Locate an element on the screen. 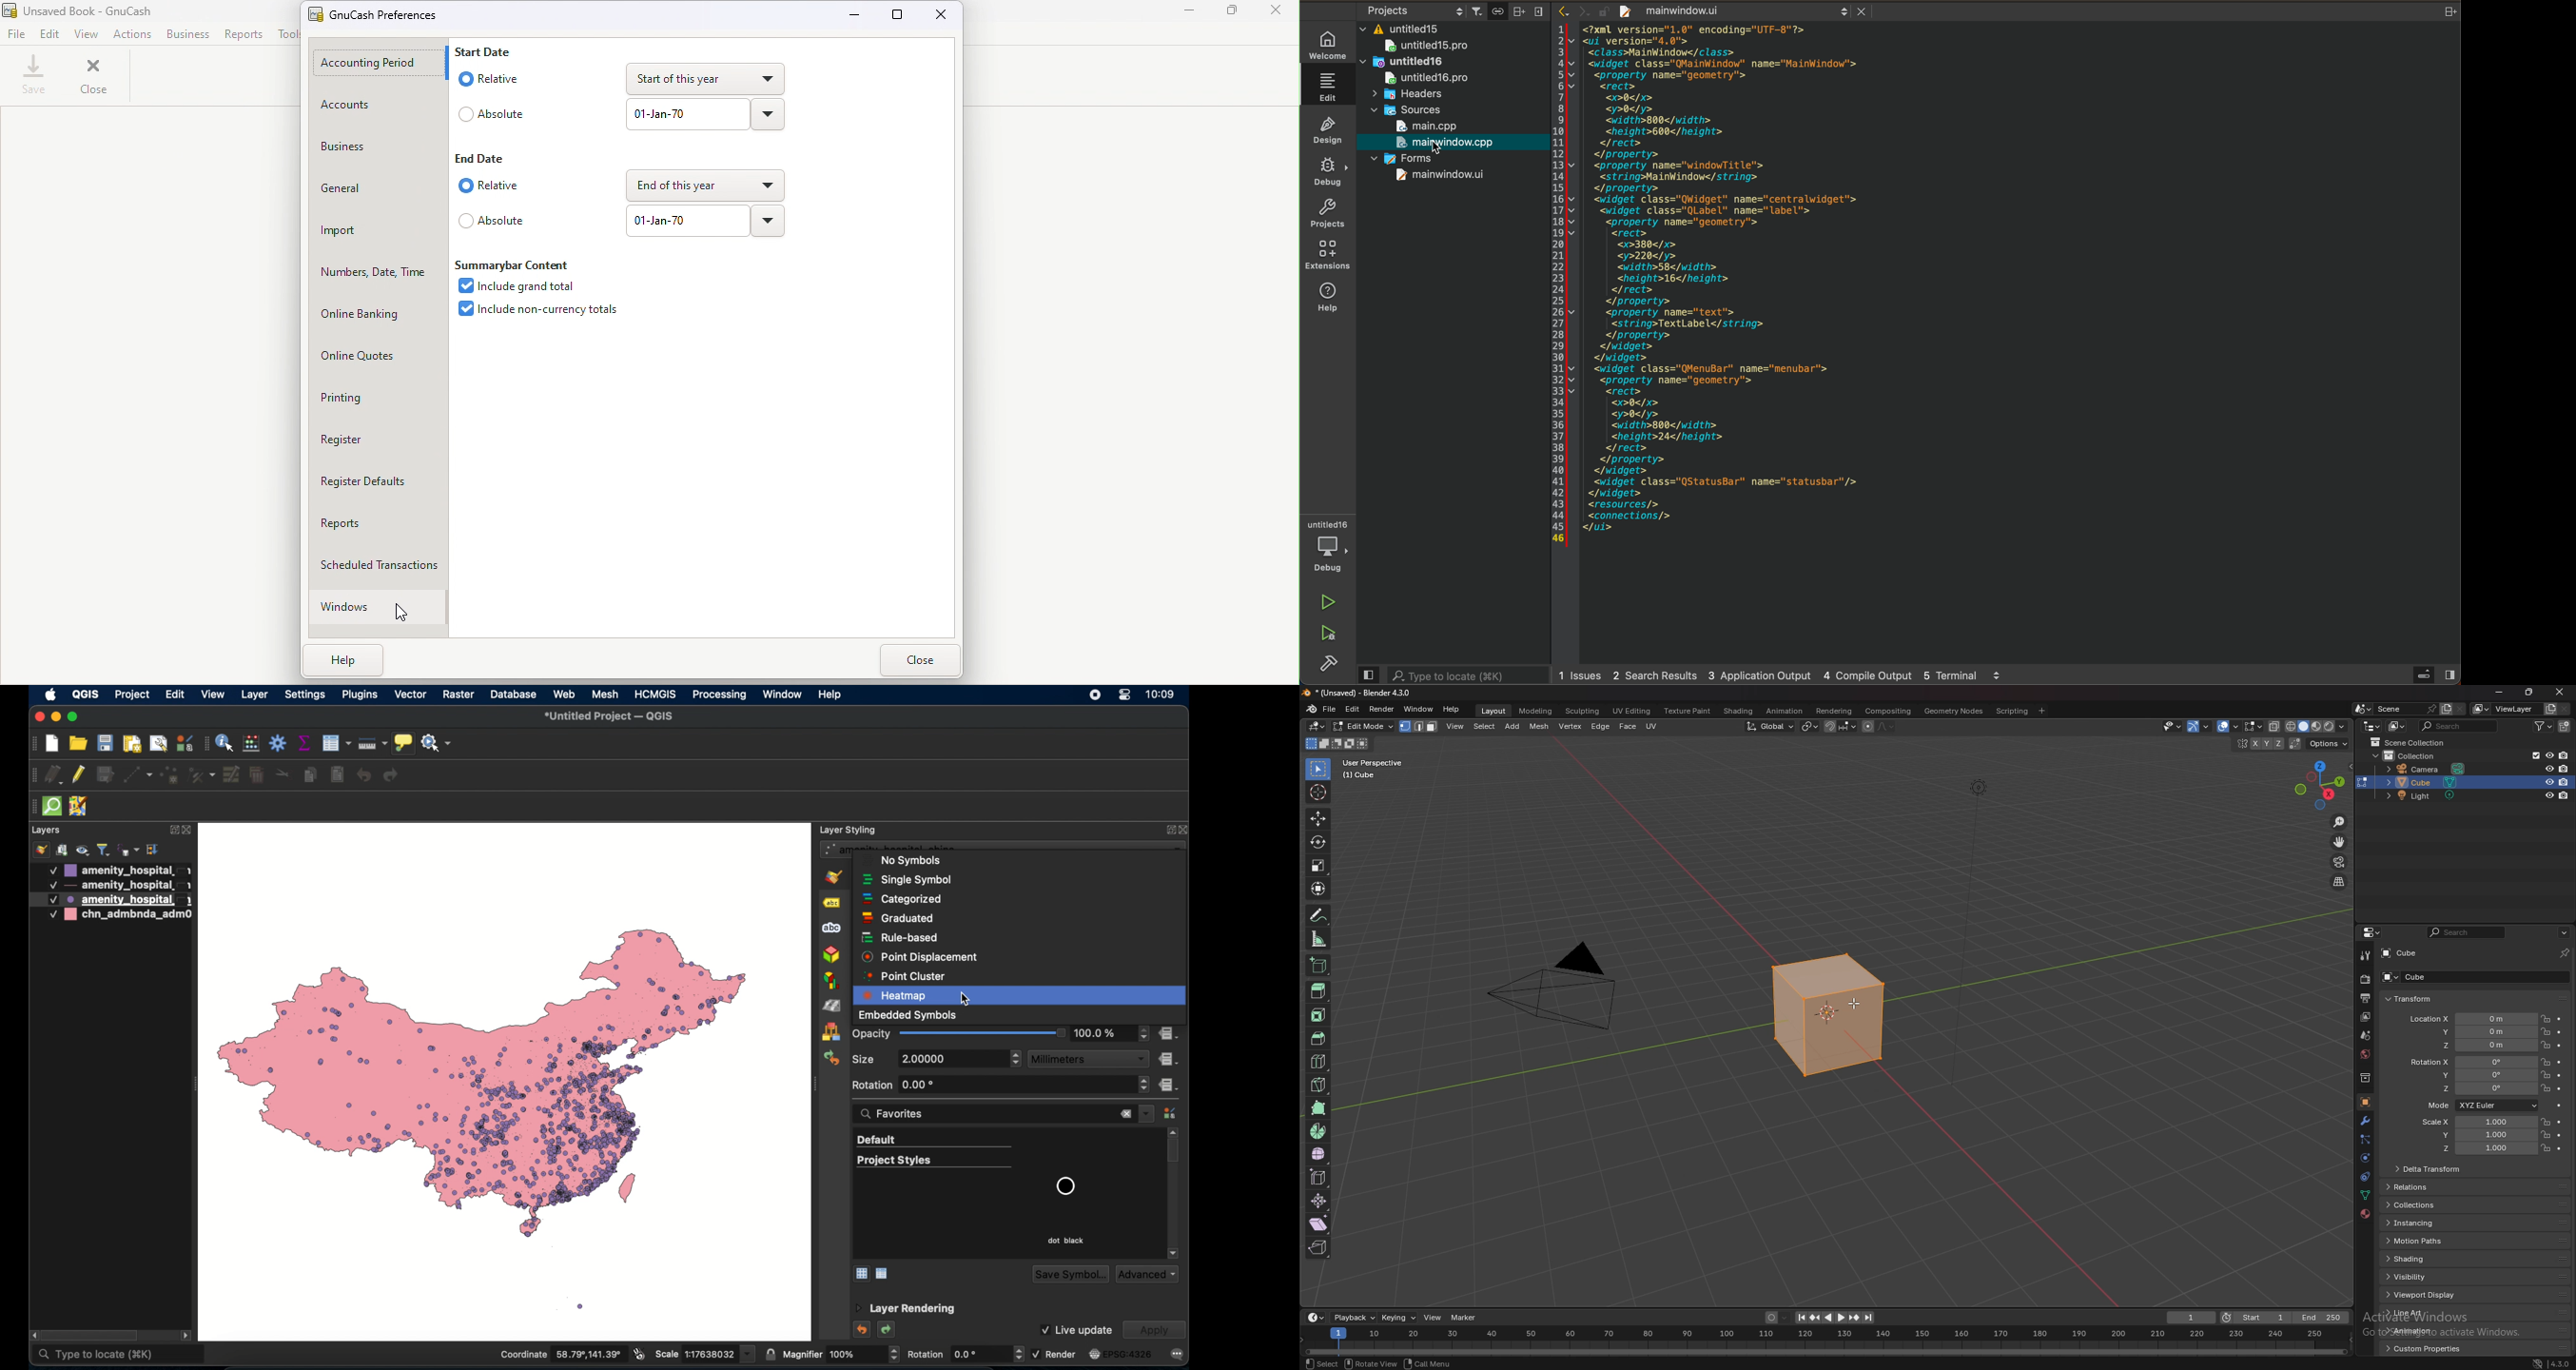  cursor is located at coordinates (400, 613).